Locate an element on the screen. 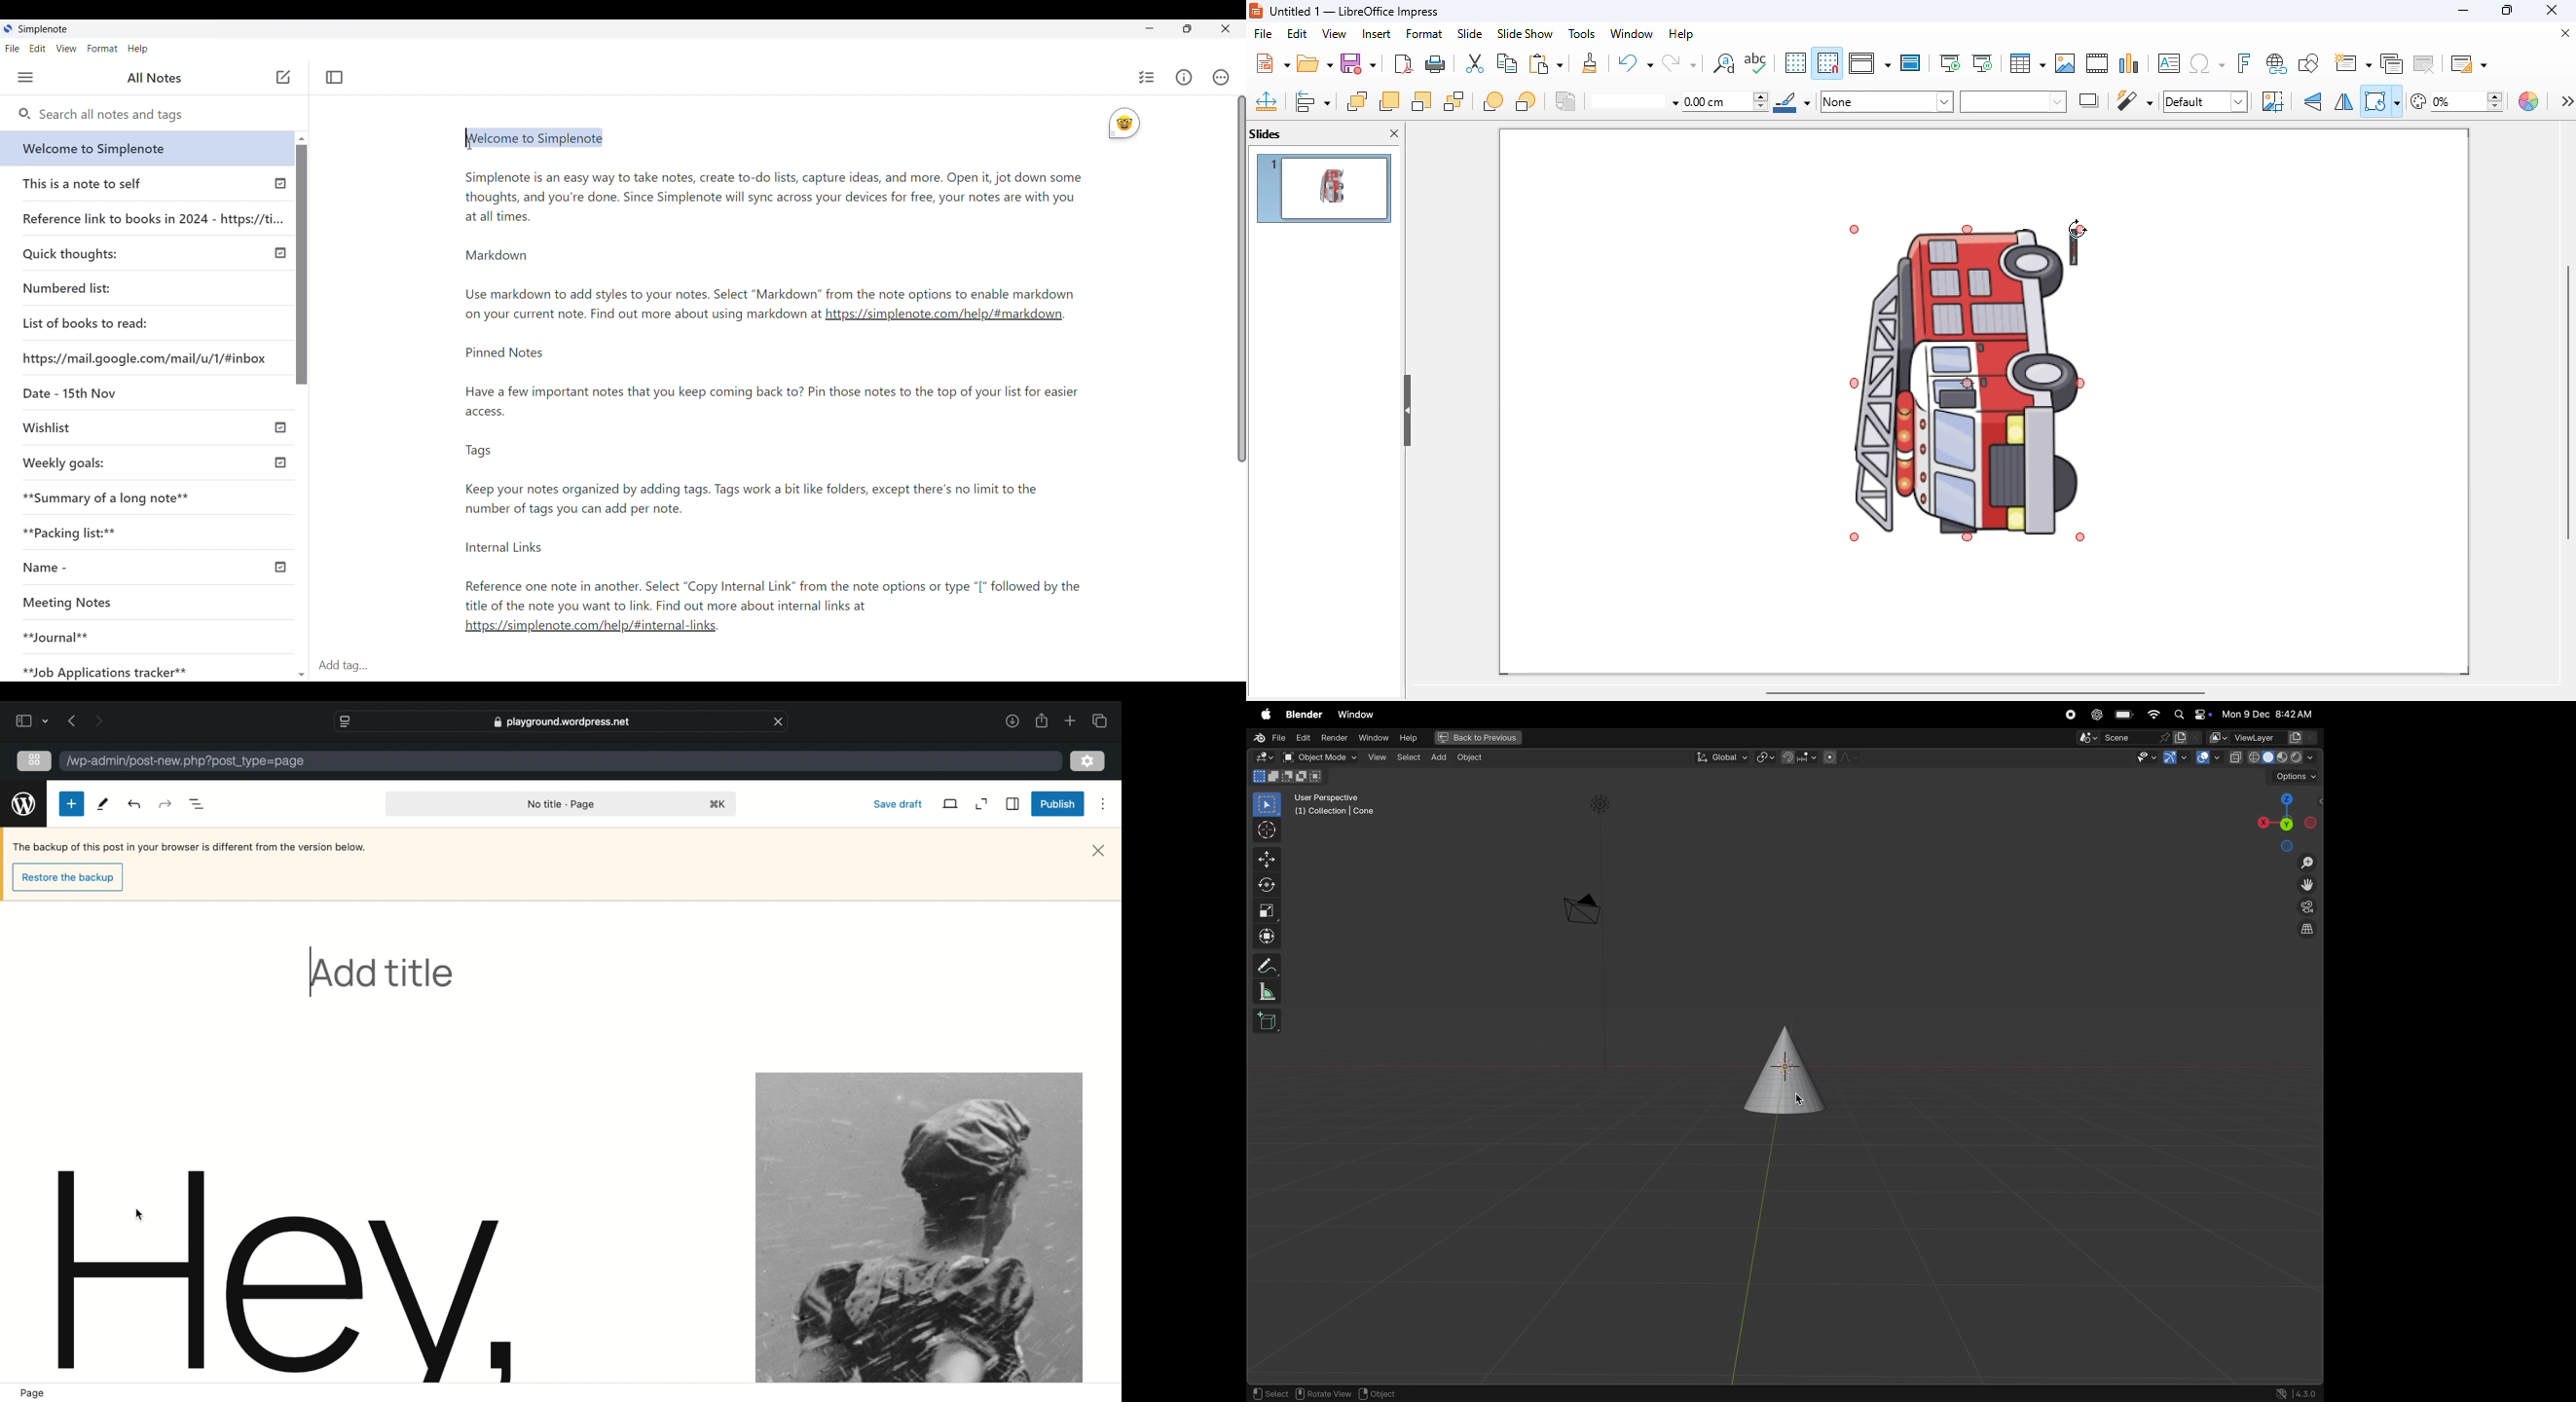 This screenshot has width=2576, height=1428. Grammarly extension is located at coordinates (1123, 123).